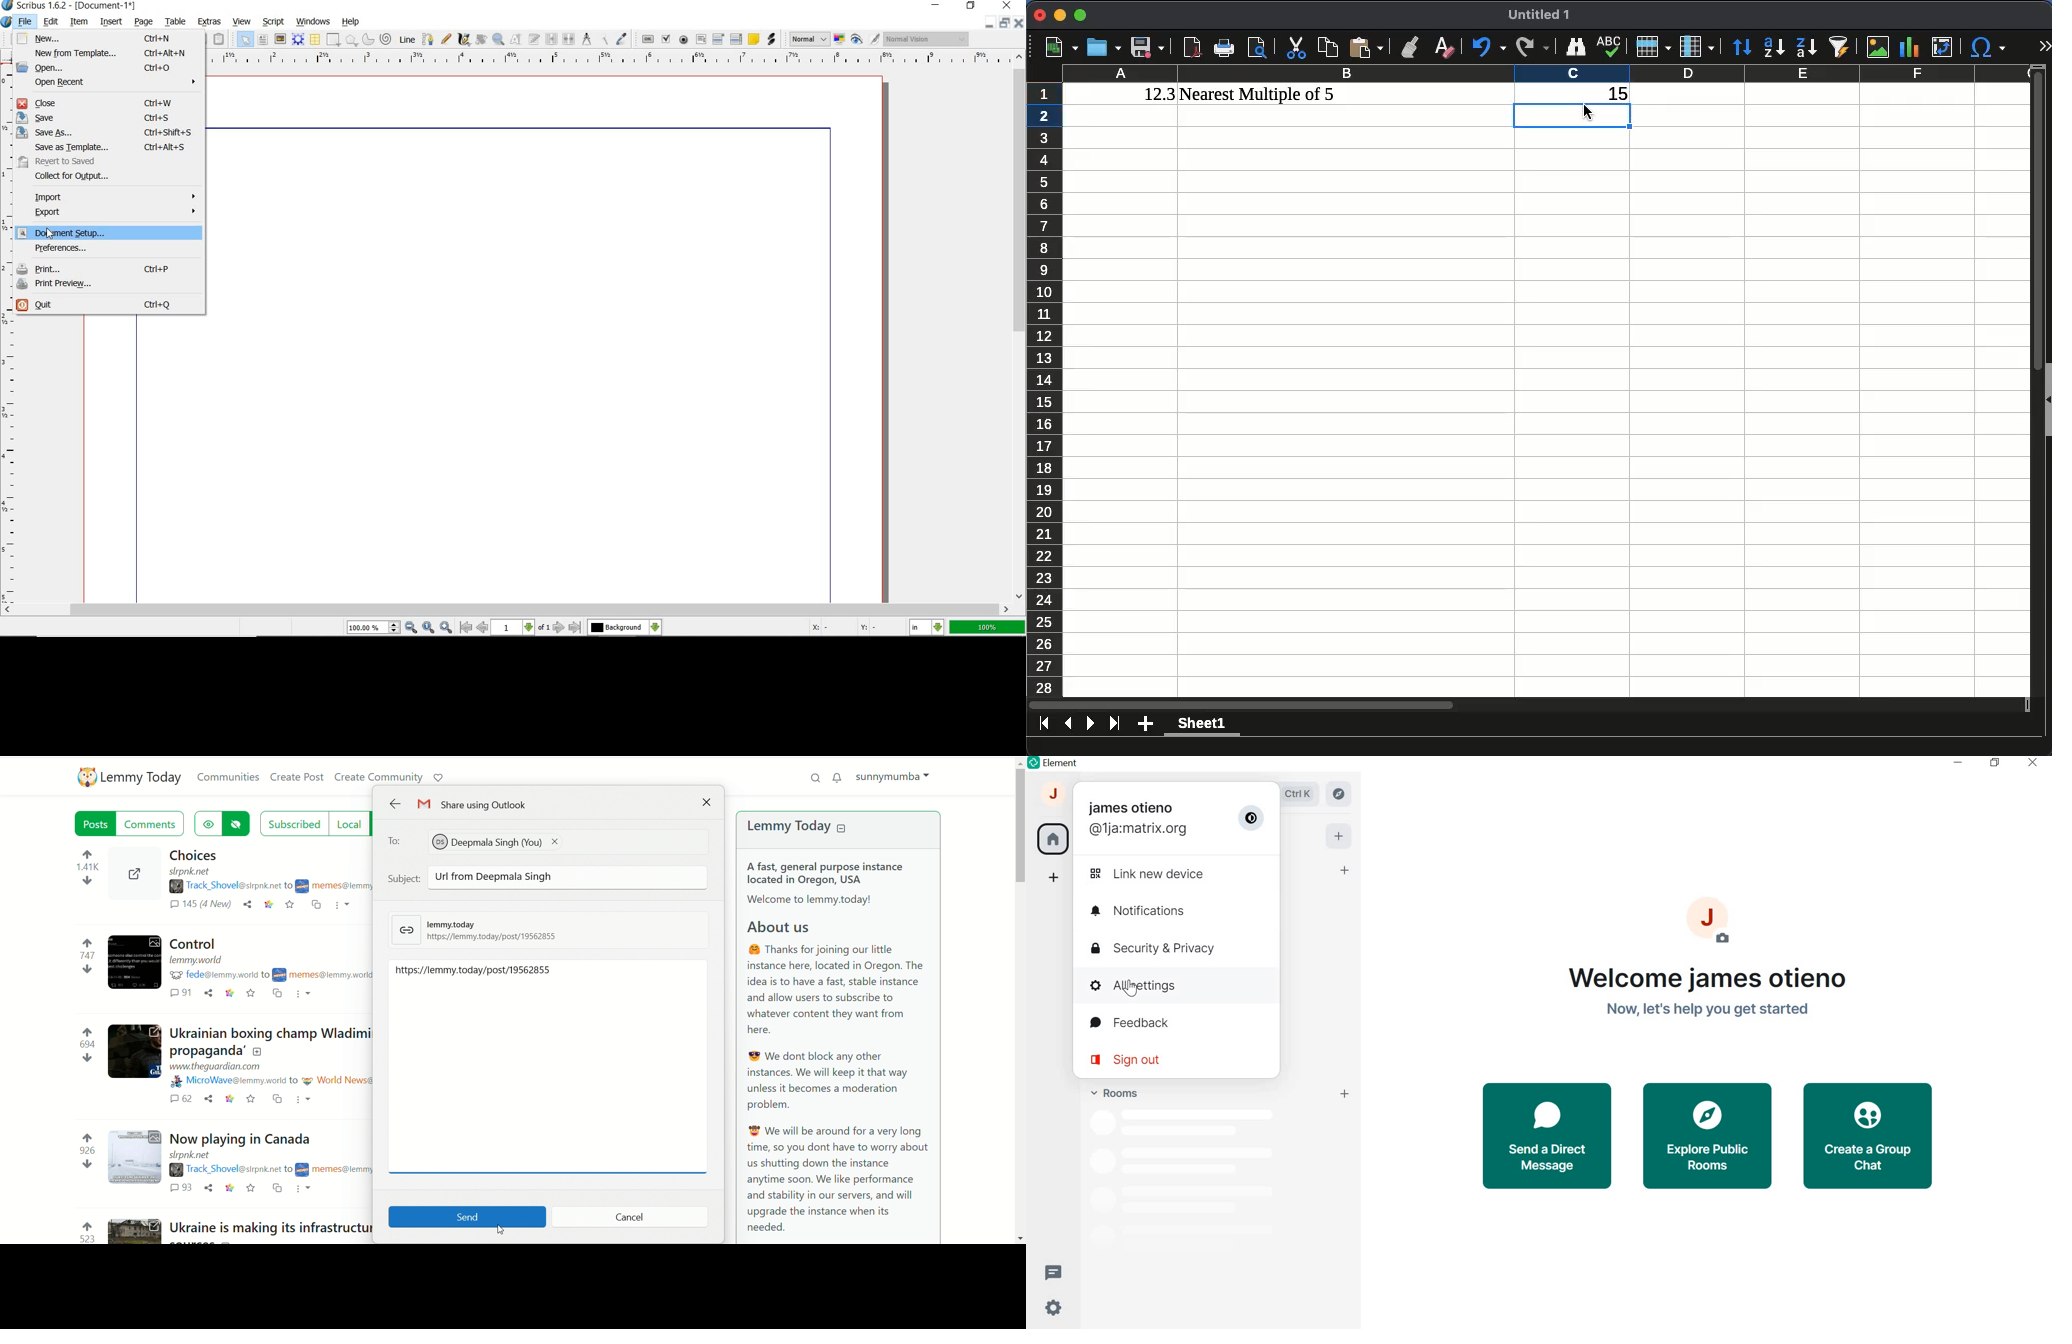  What do you see at coordinates (1017, 999) in the screenshot?
I see `vertical scroll bar` at bounding box center [1017, 999].